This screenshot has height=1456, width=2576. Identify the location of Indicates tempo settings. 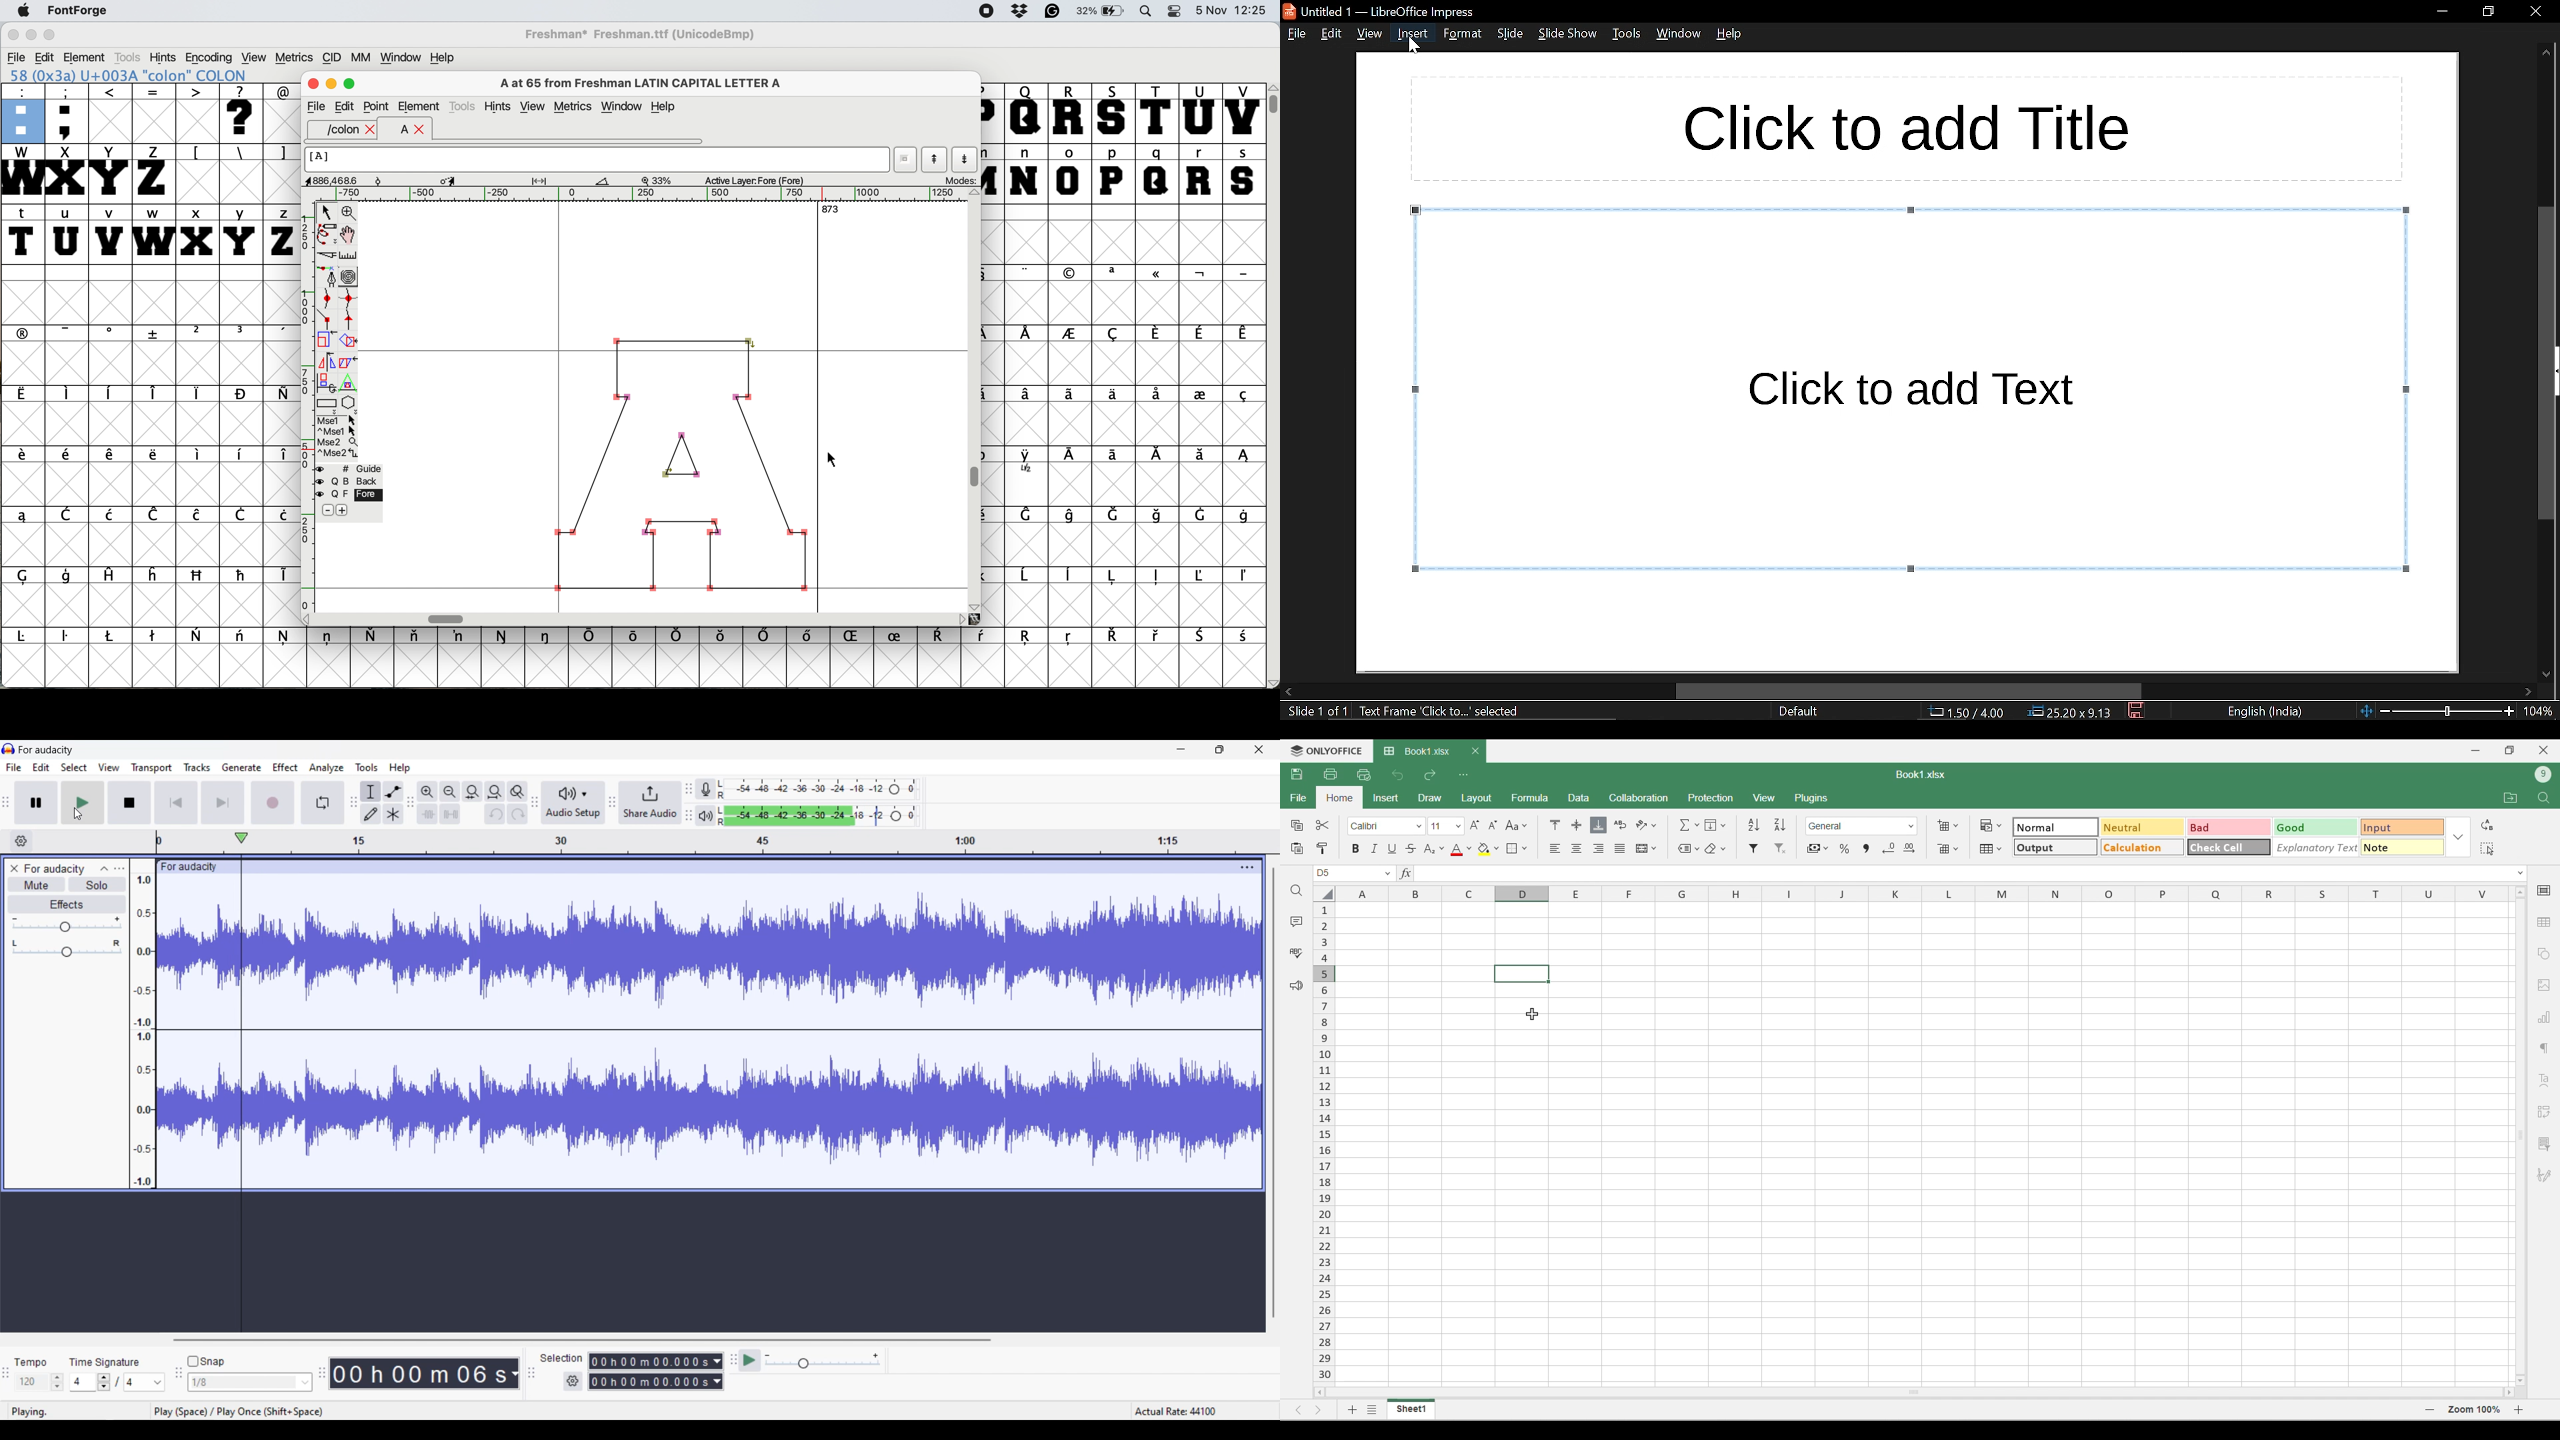
(31, 1362).